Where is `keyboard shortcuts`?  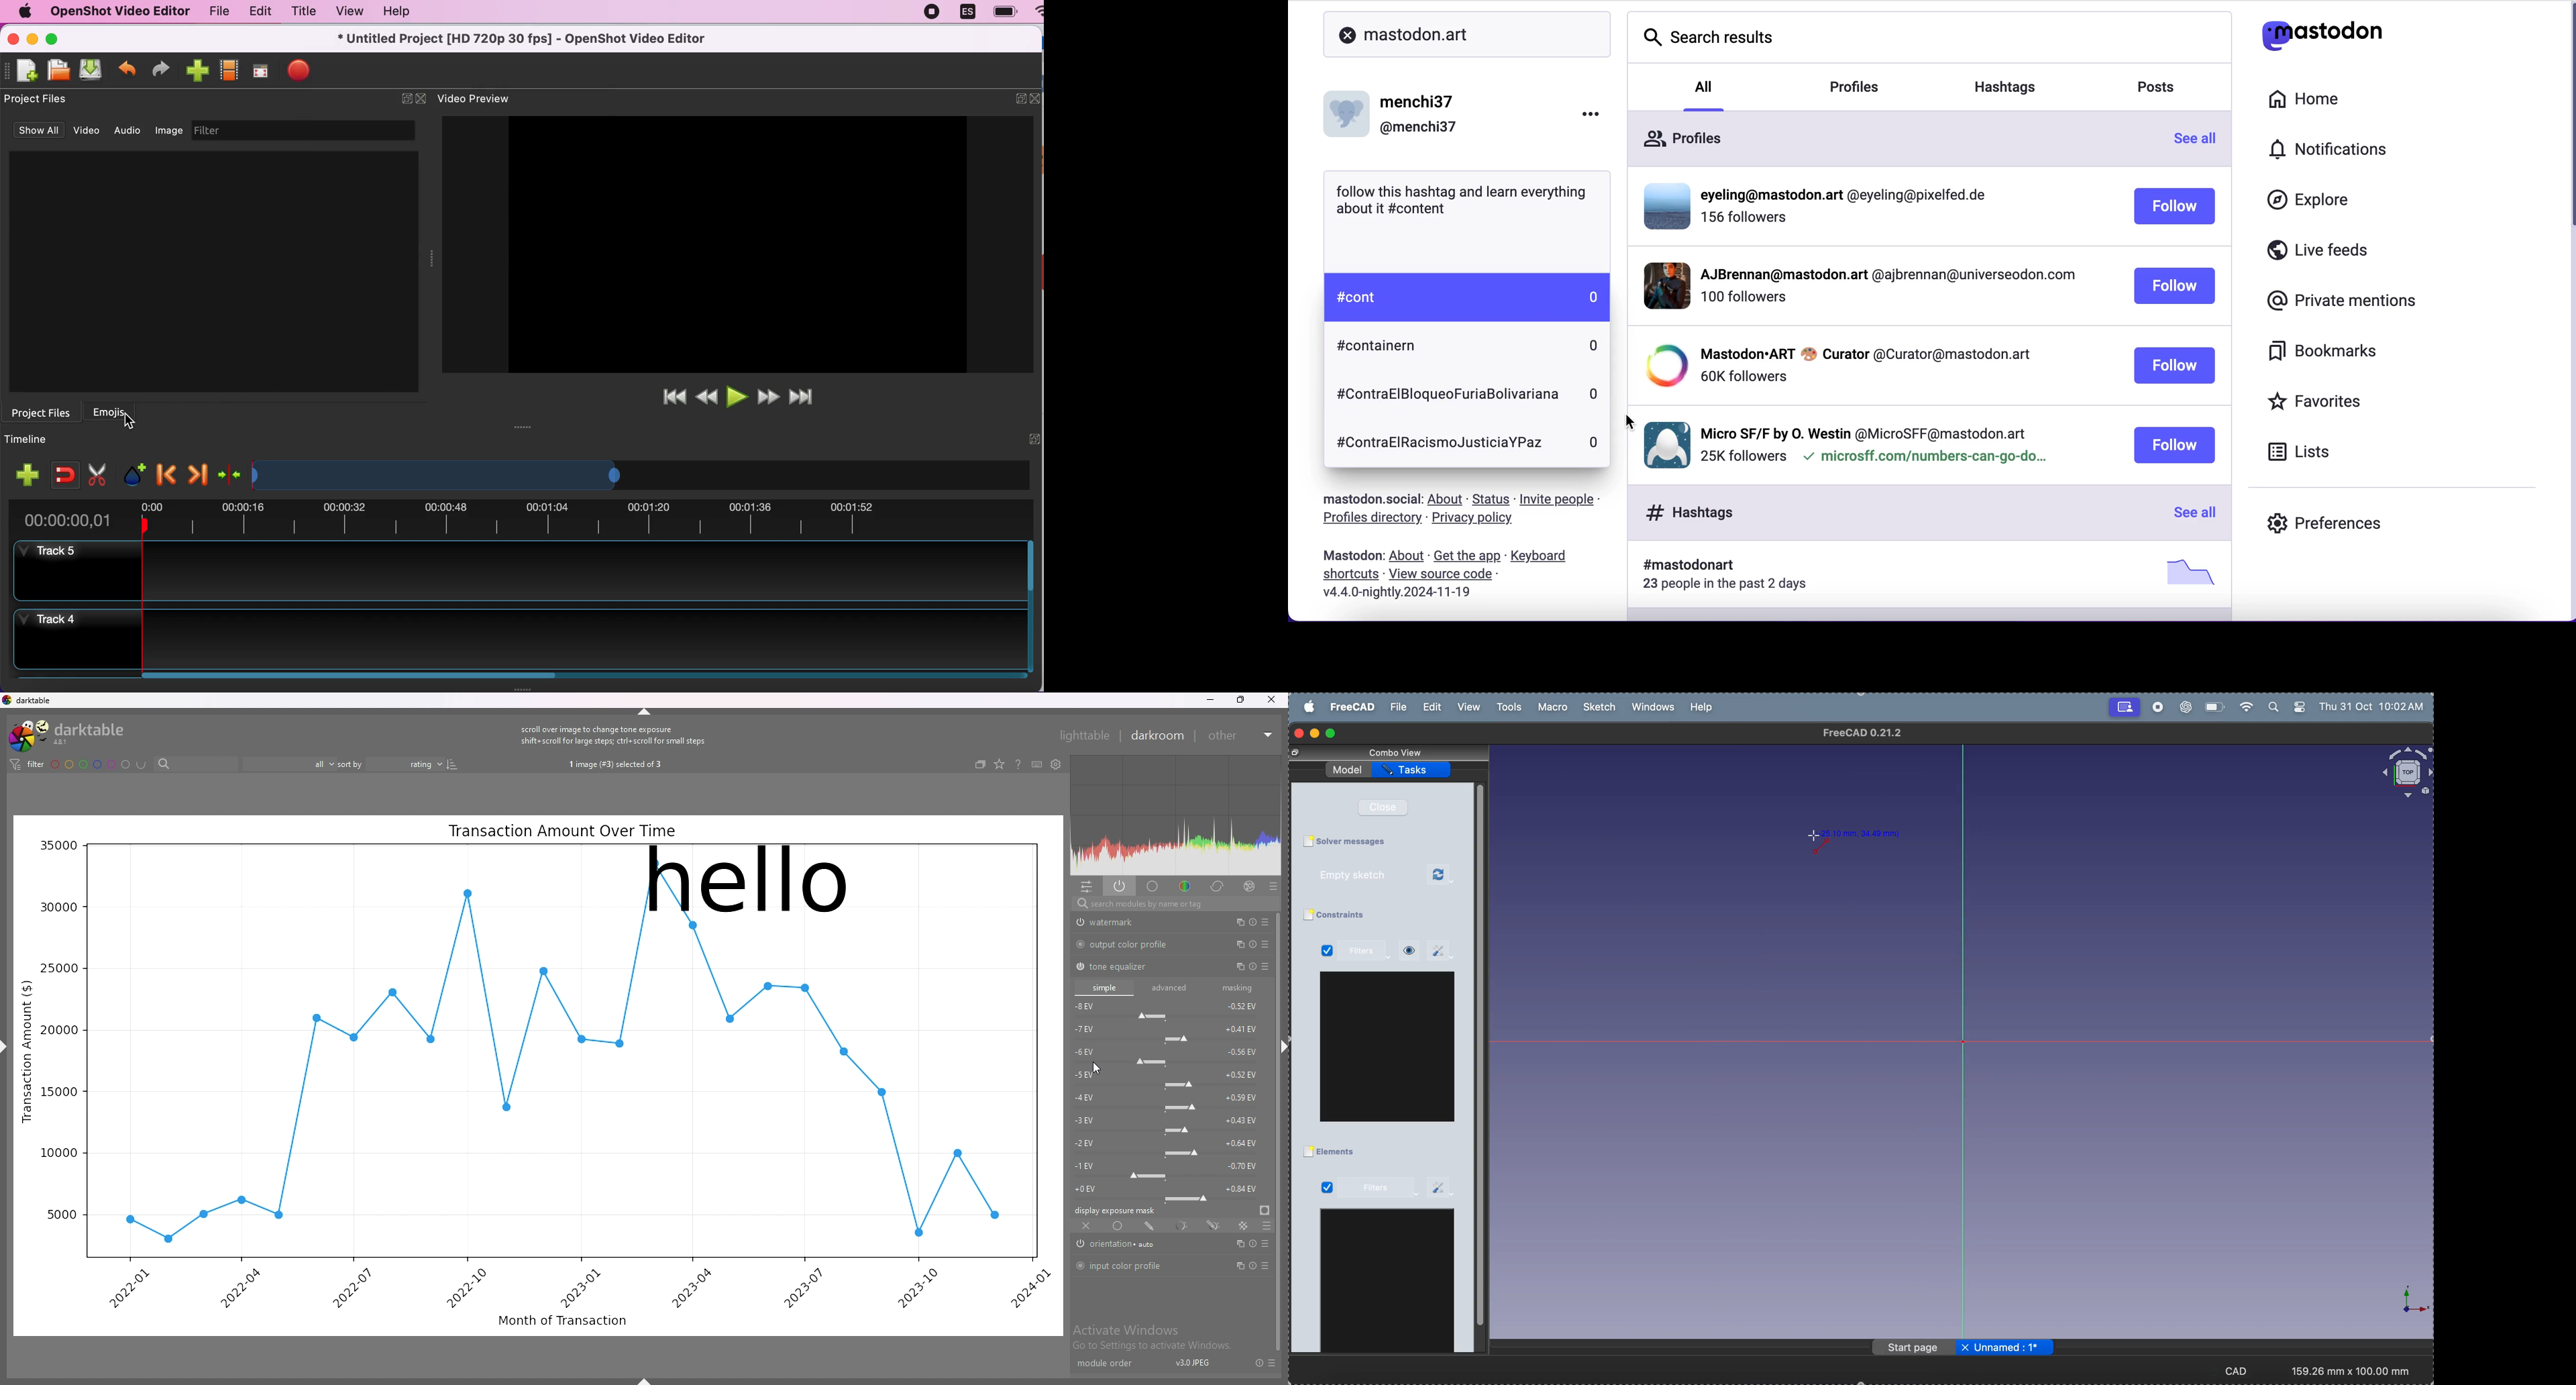 keyboard shortcuts is located at coordinates (1036, 764).